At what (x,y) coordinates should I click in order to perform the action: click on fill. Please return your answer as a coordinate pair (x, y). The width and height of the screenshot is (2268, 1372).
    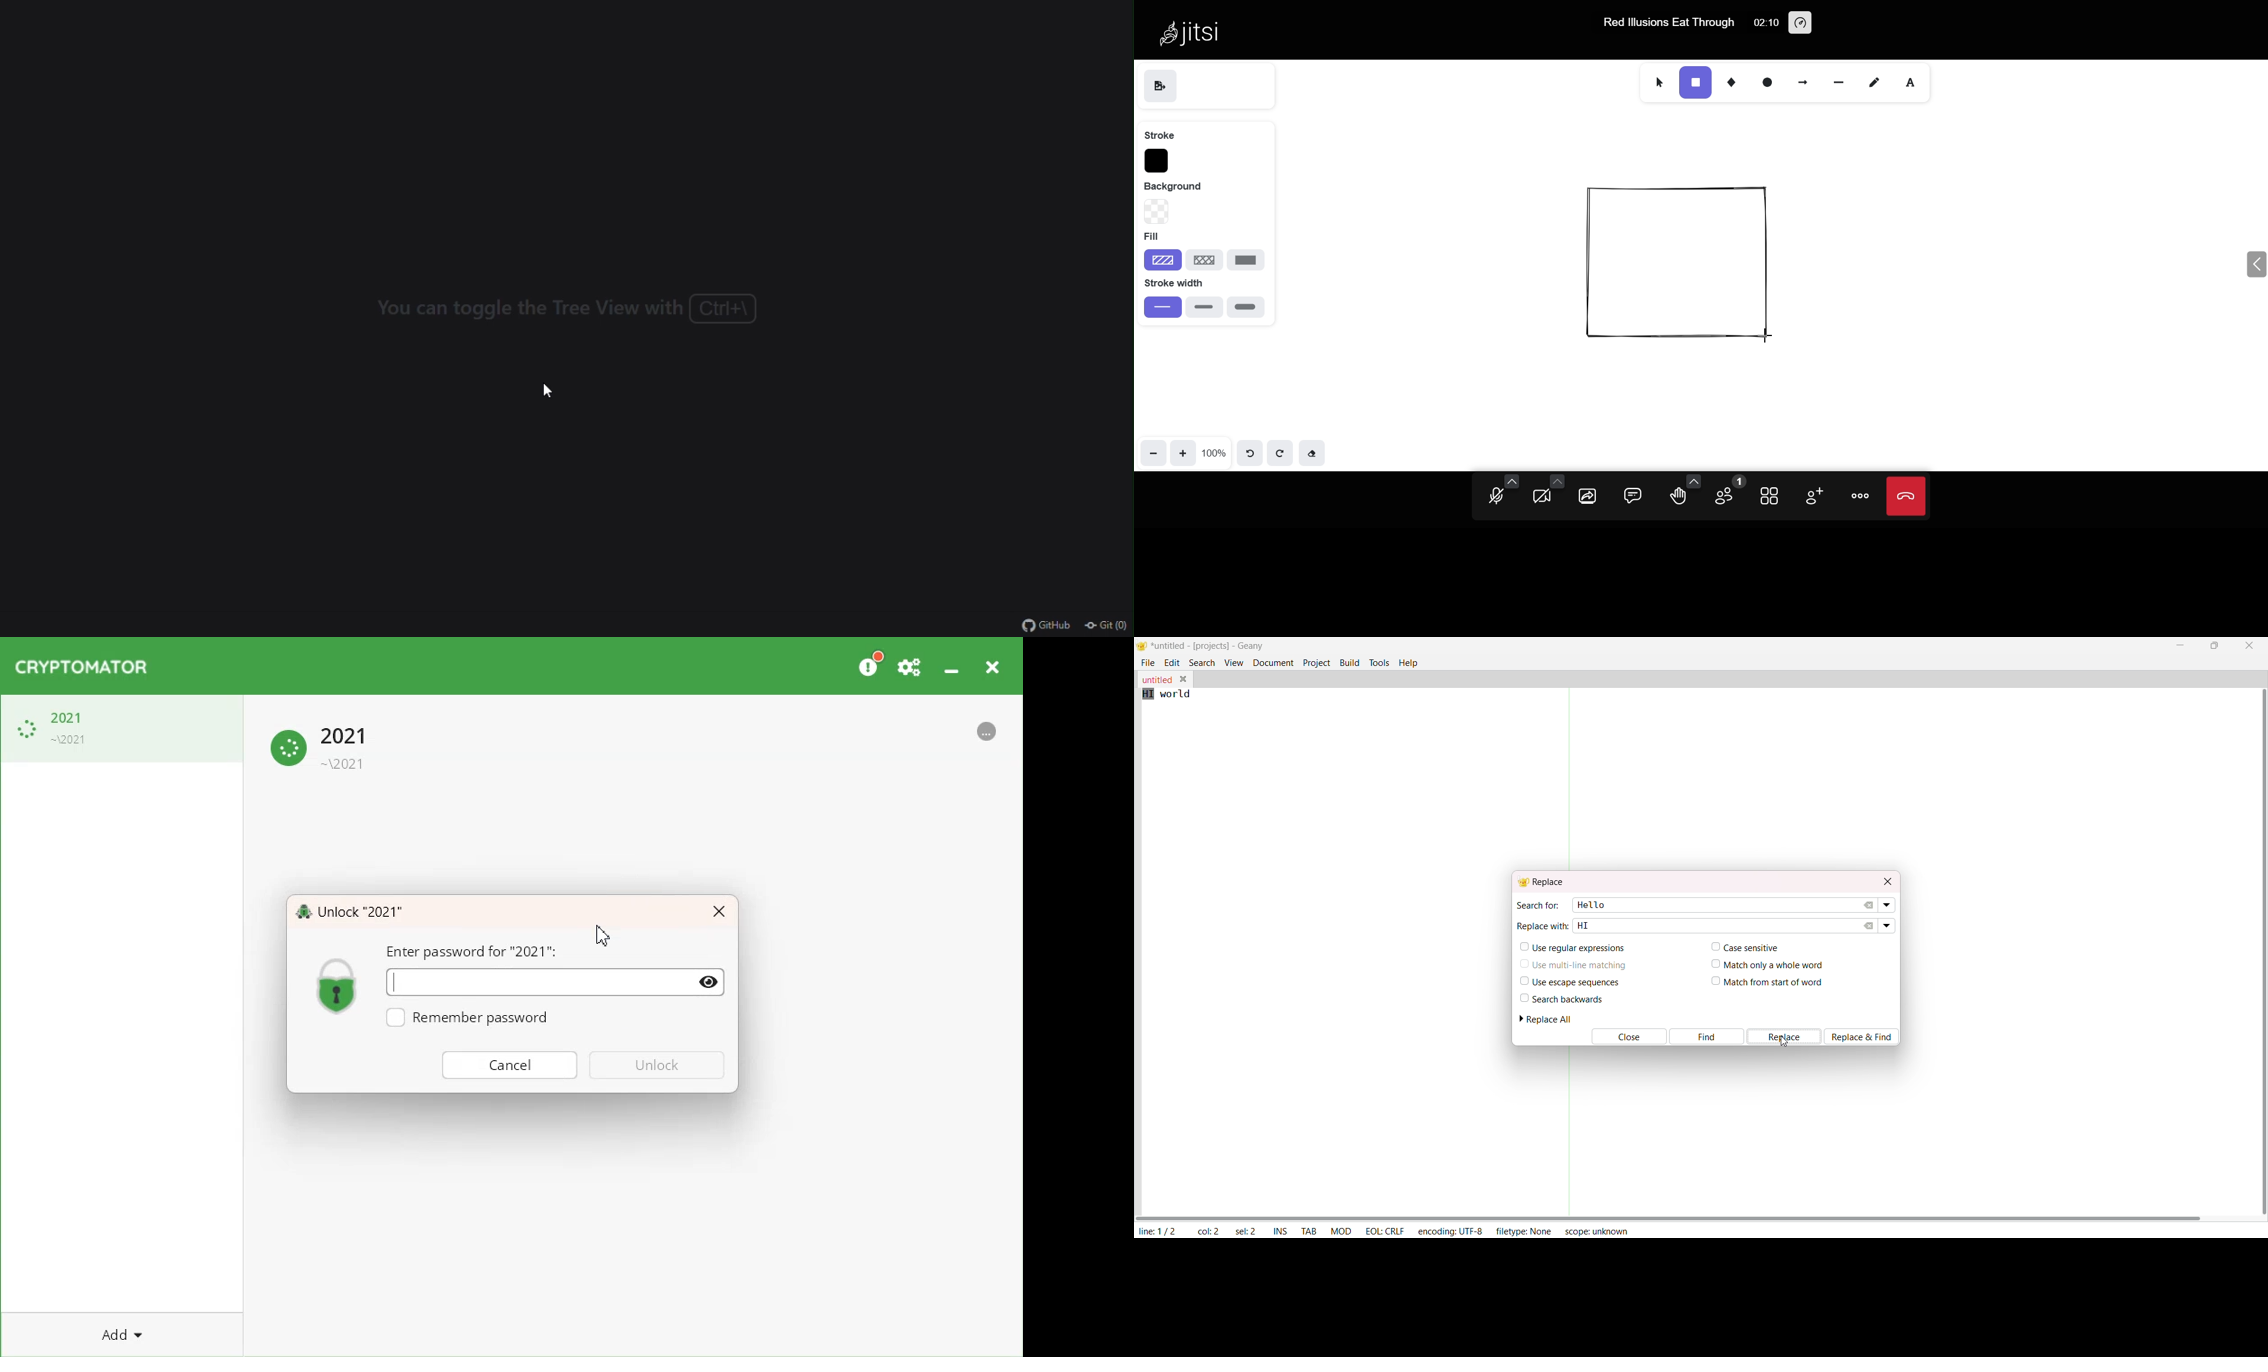
    Looking at the image, I should click on (1151, 235).